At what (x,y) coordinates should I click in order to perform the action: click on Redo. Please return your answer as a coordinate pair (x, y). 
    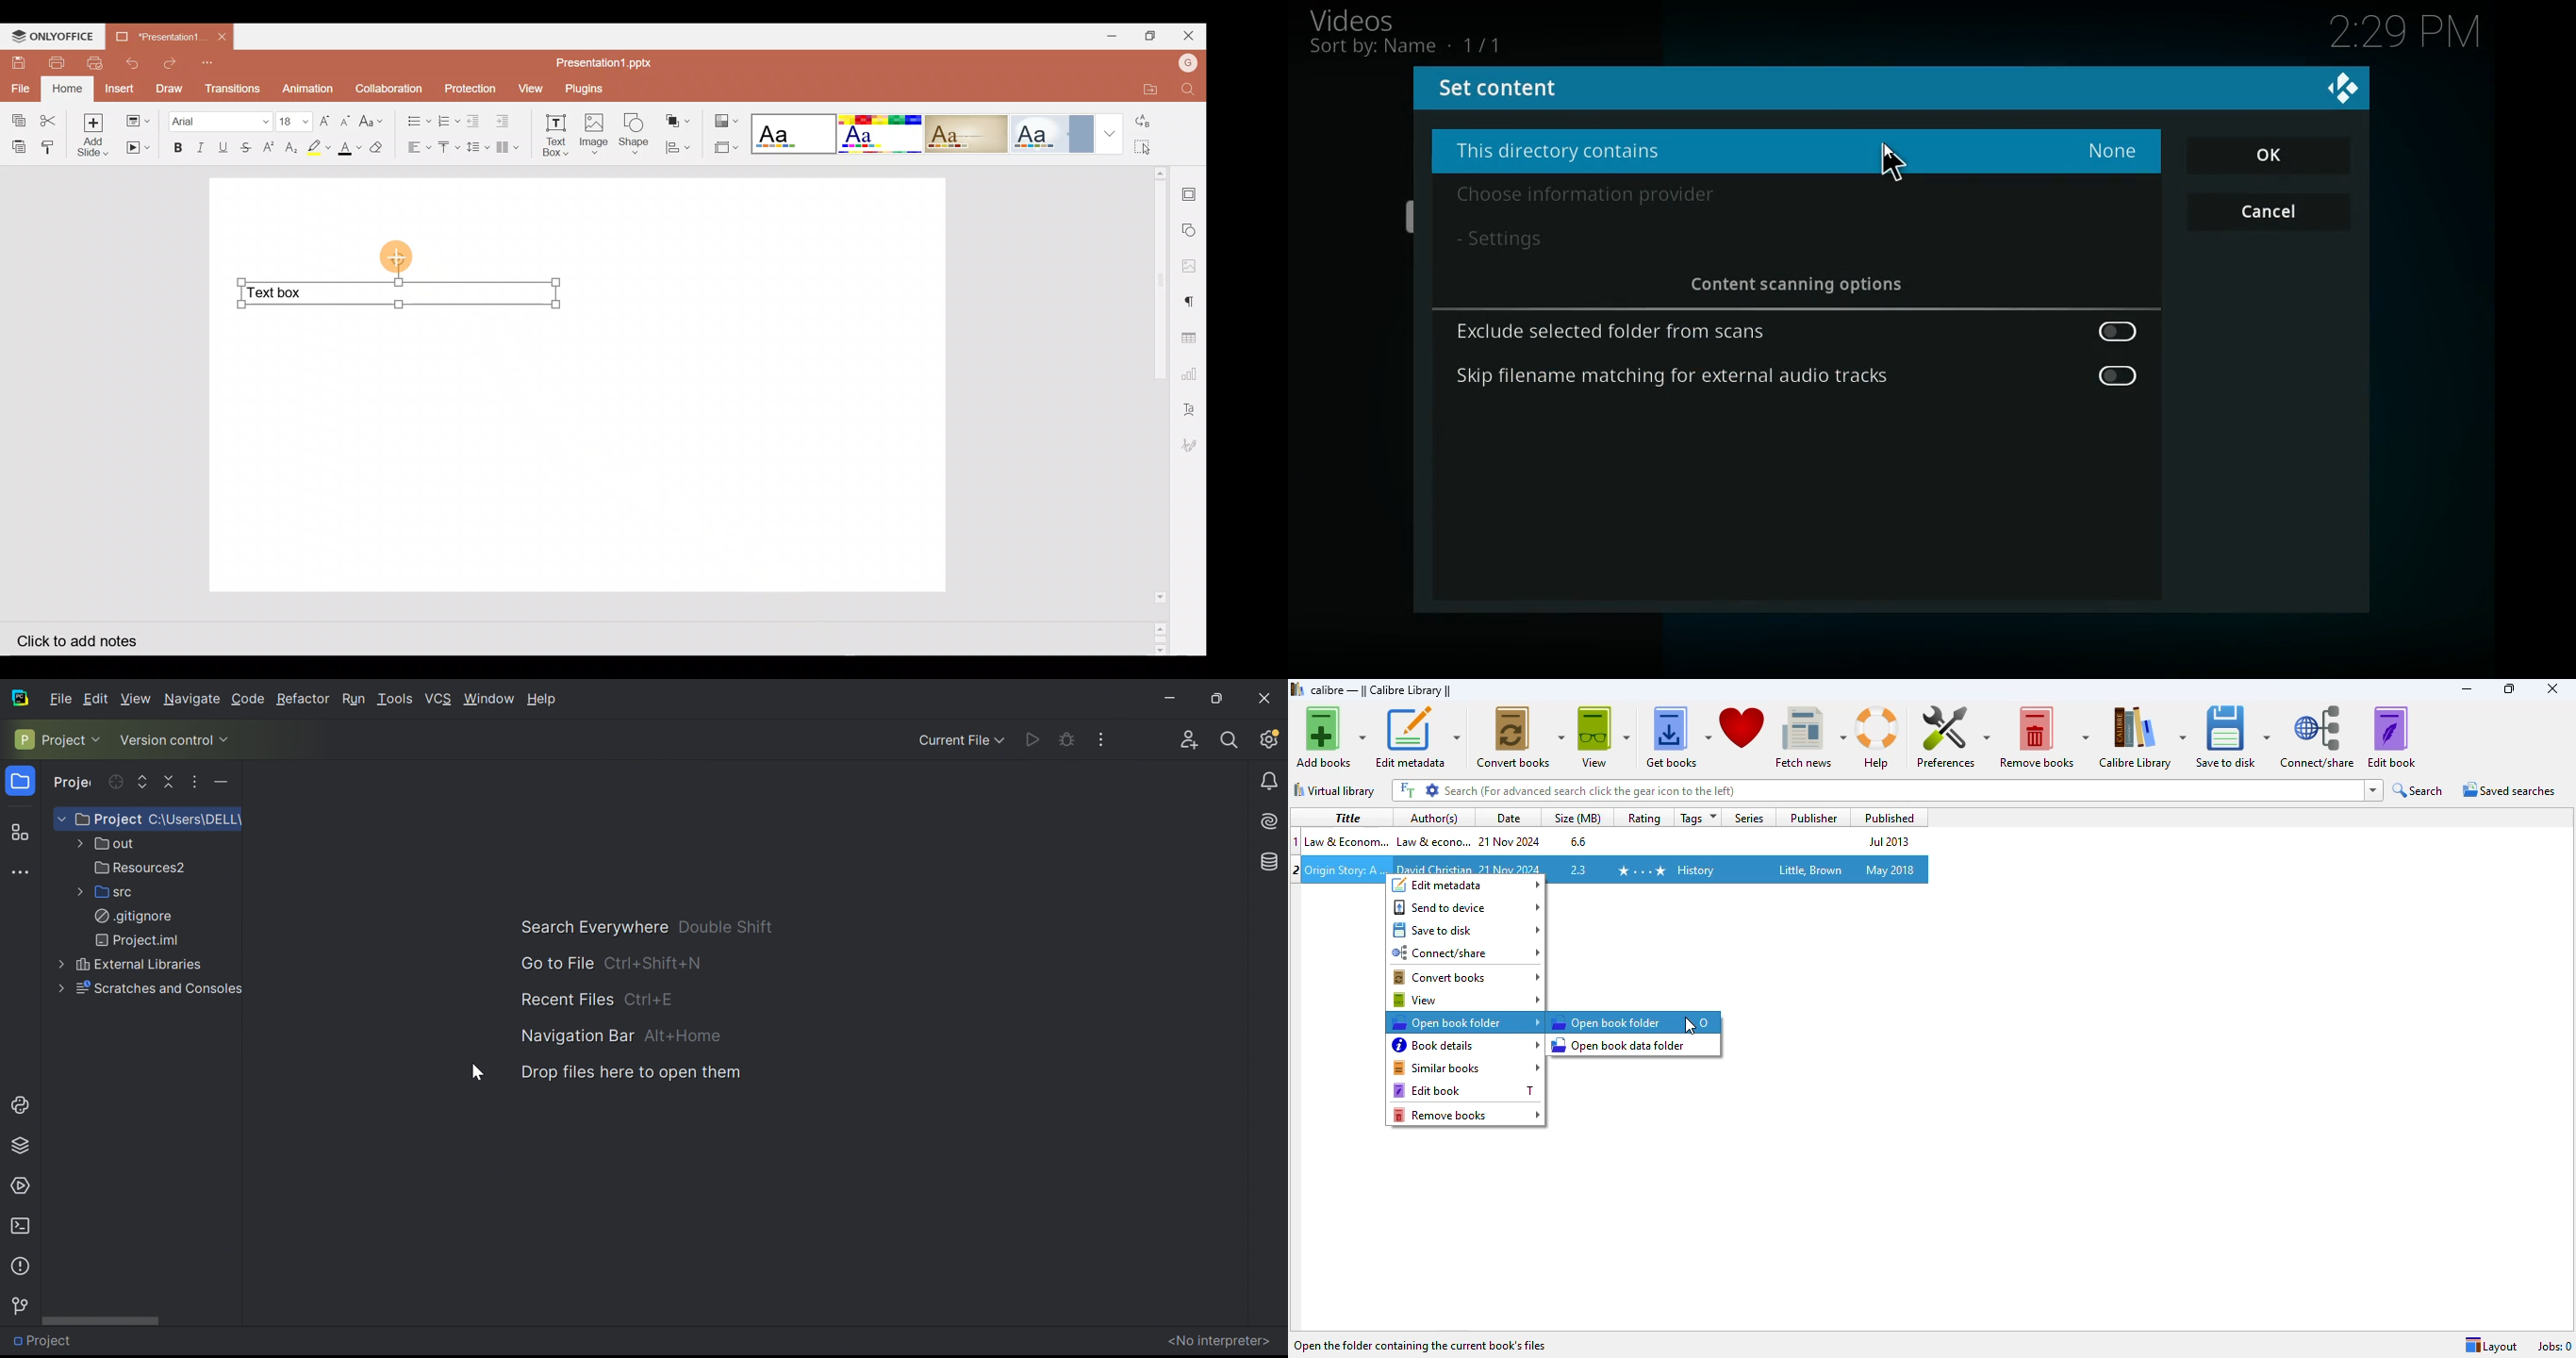
    Looking at the image, I should click on (171, 63).